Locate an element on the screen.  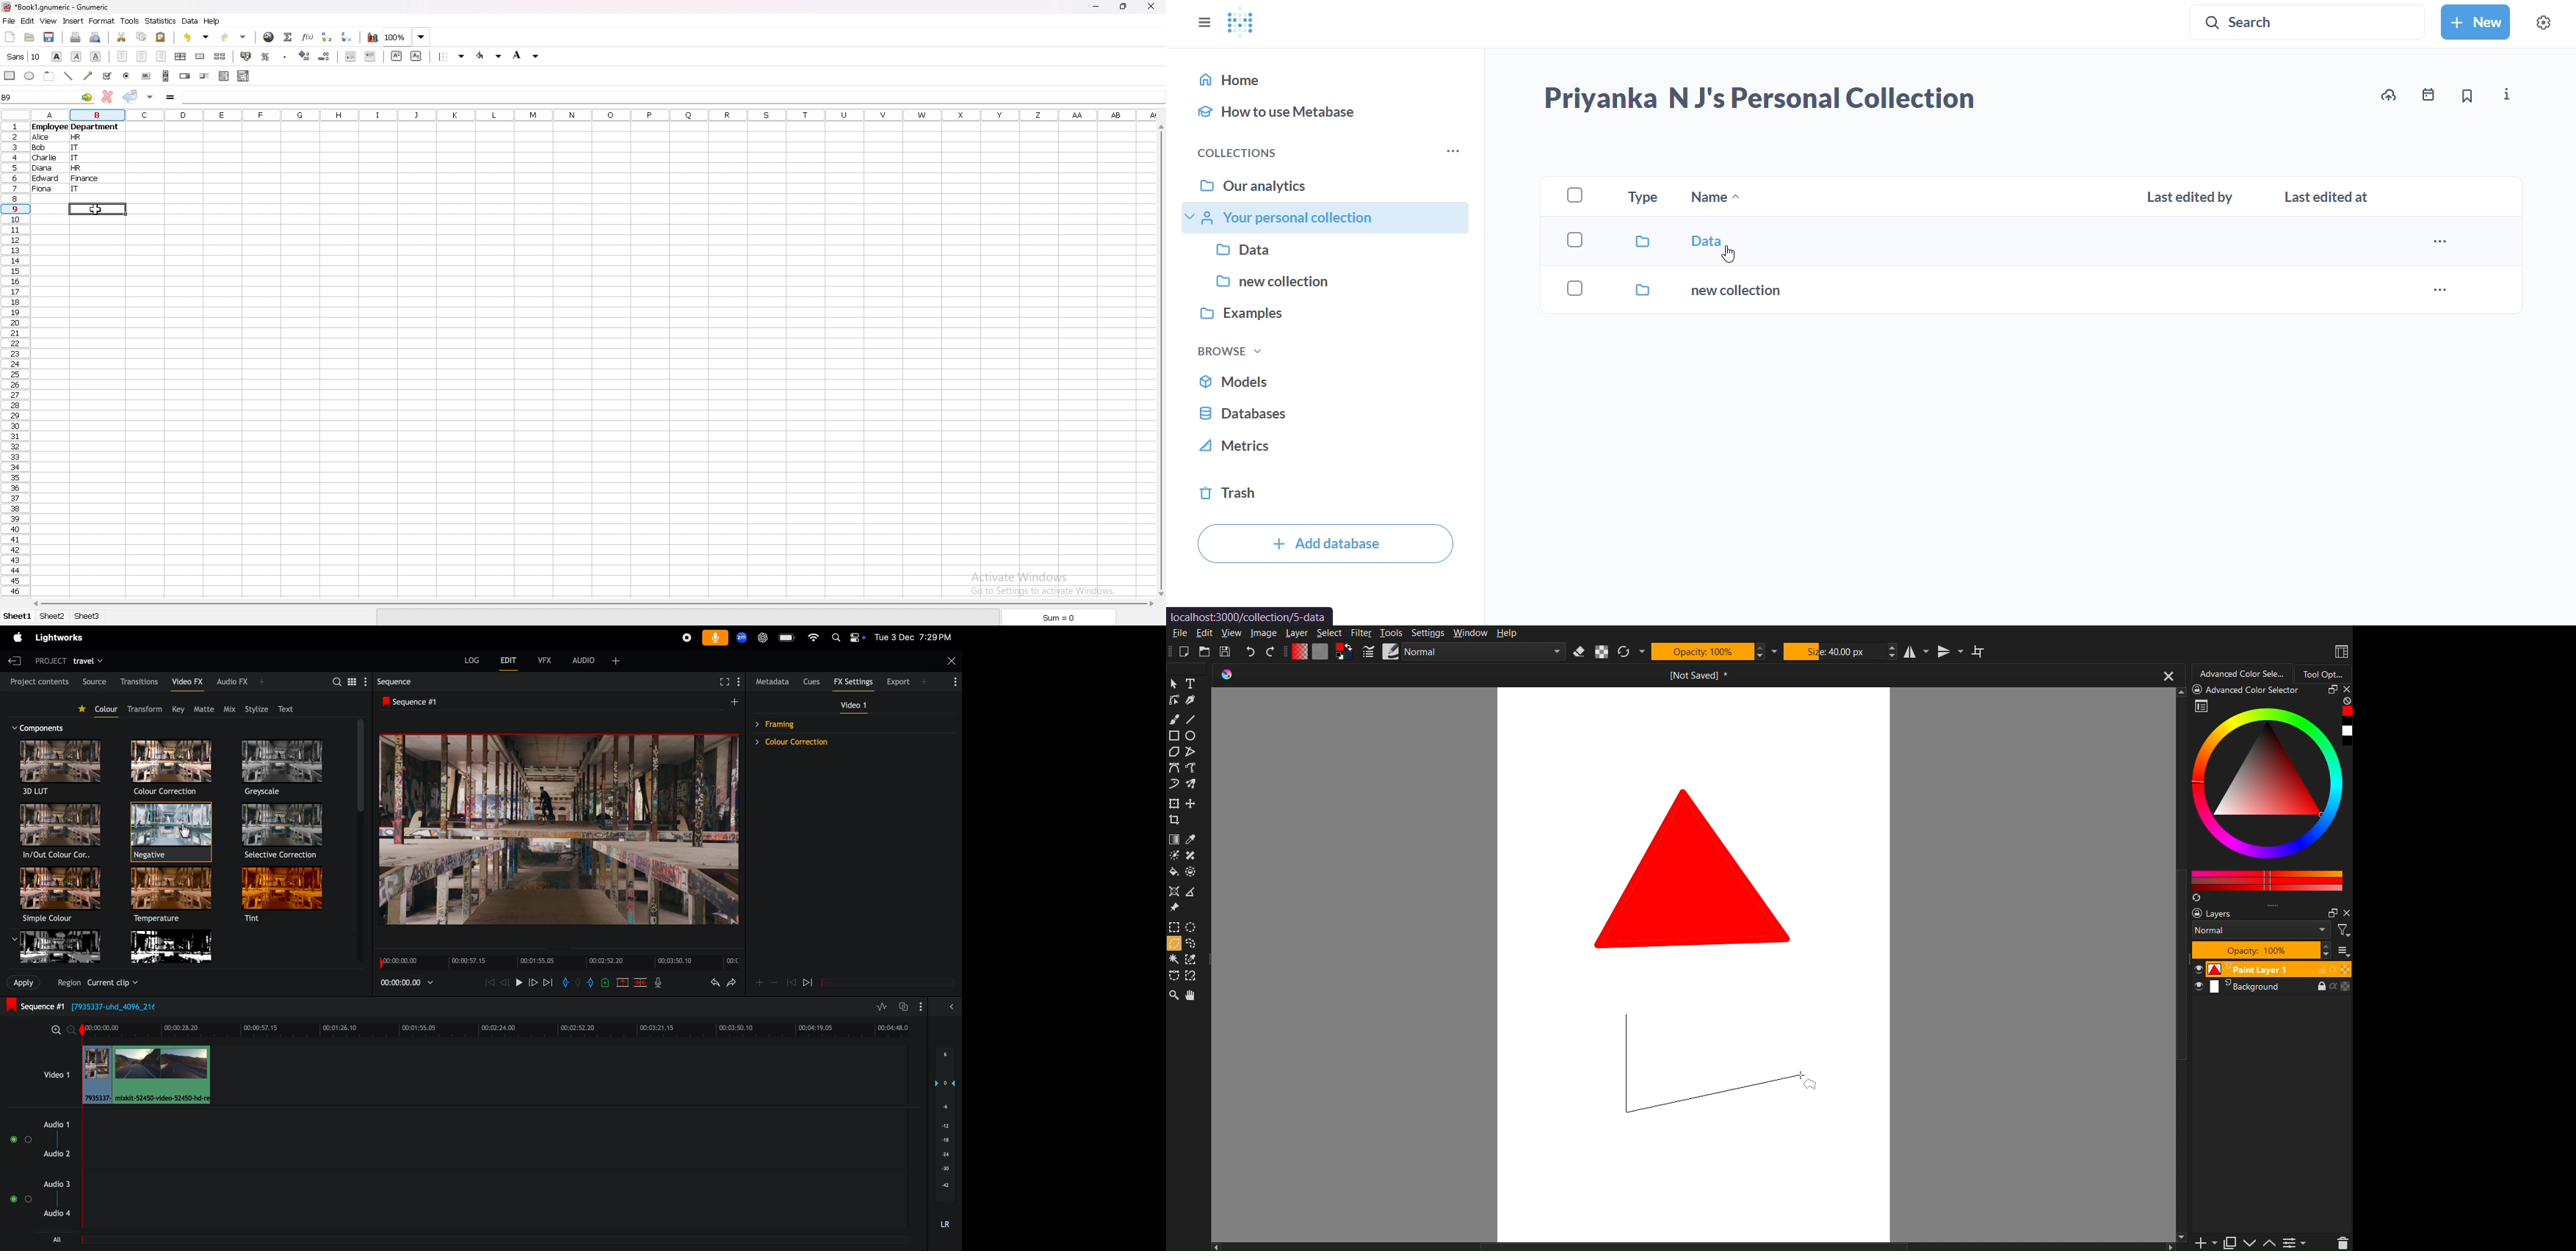
Angle is located at coordinates (1193, 975).